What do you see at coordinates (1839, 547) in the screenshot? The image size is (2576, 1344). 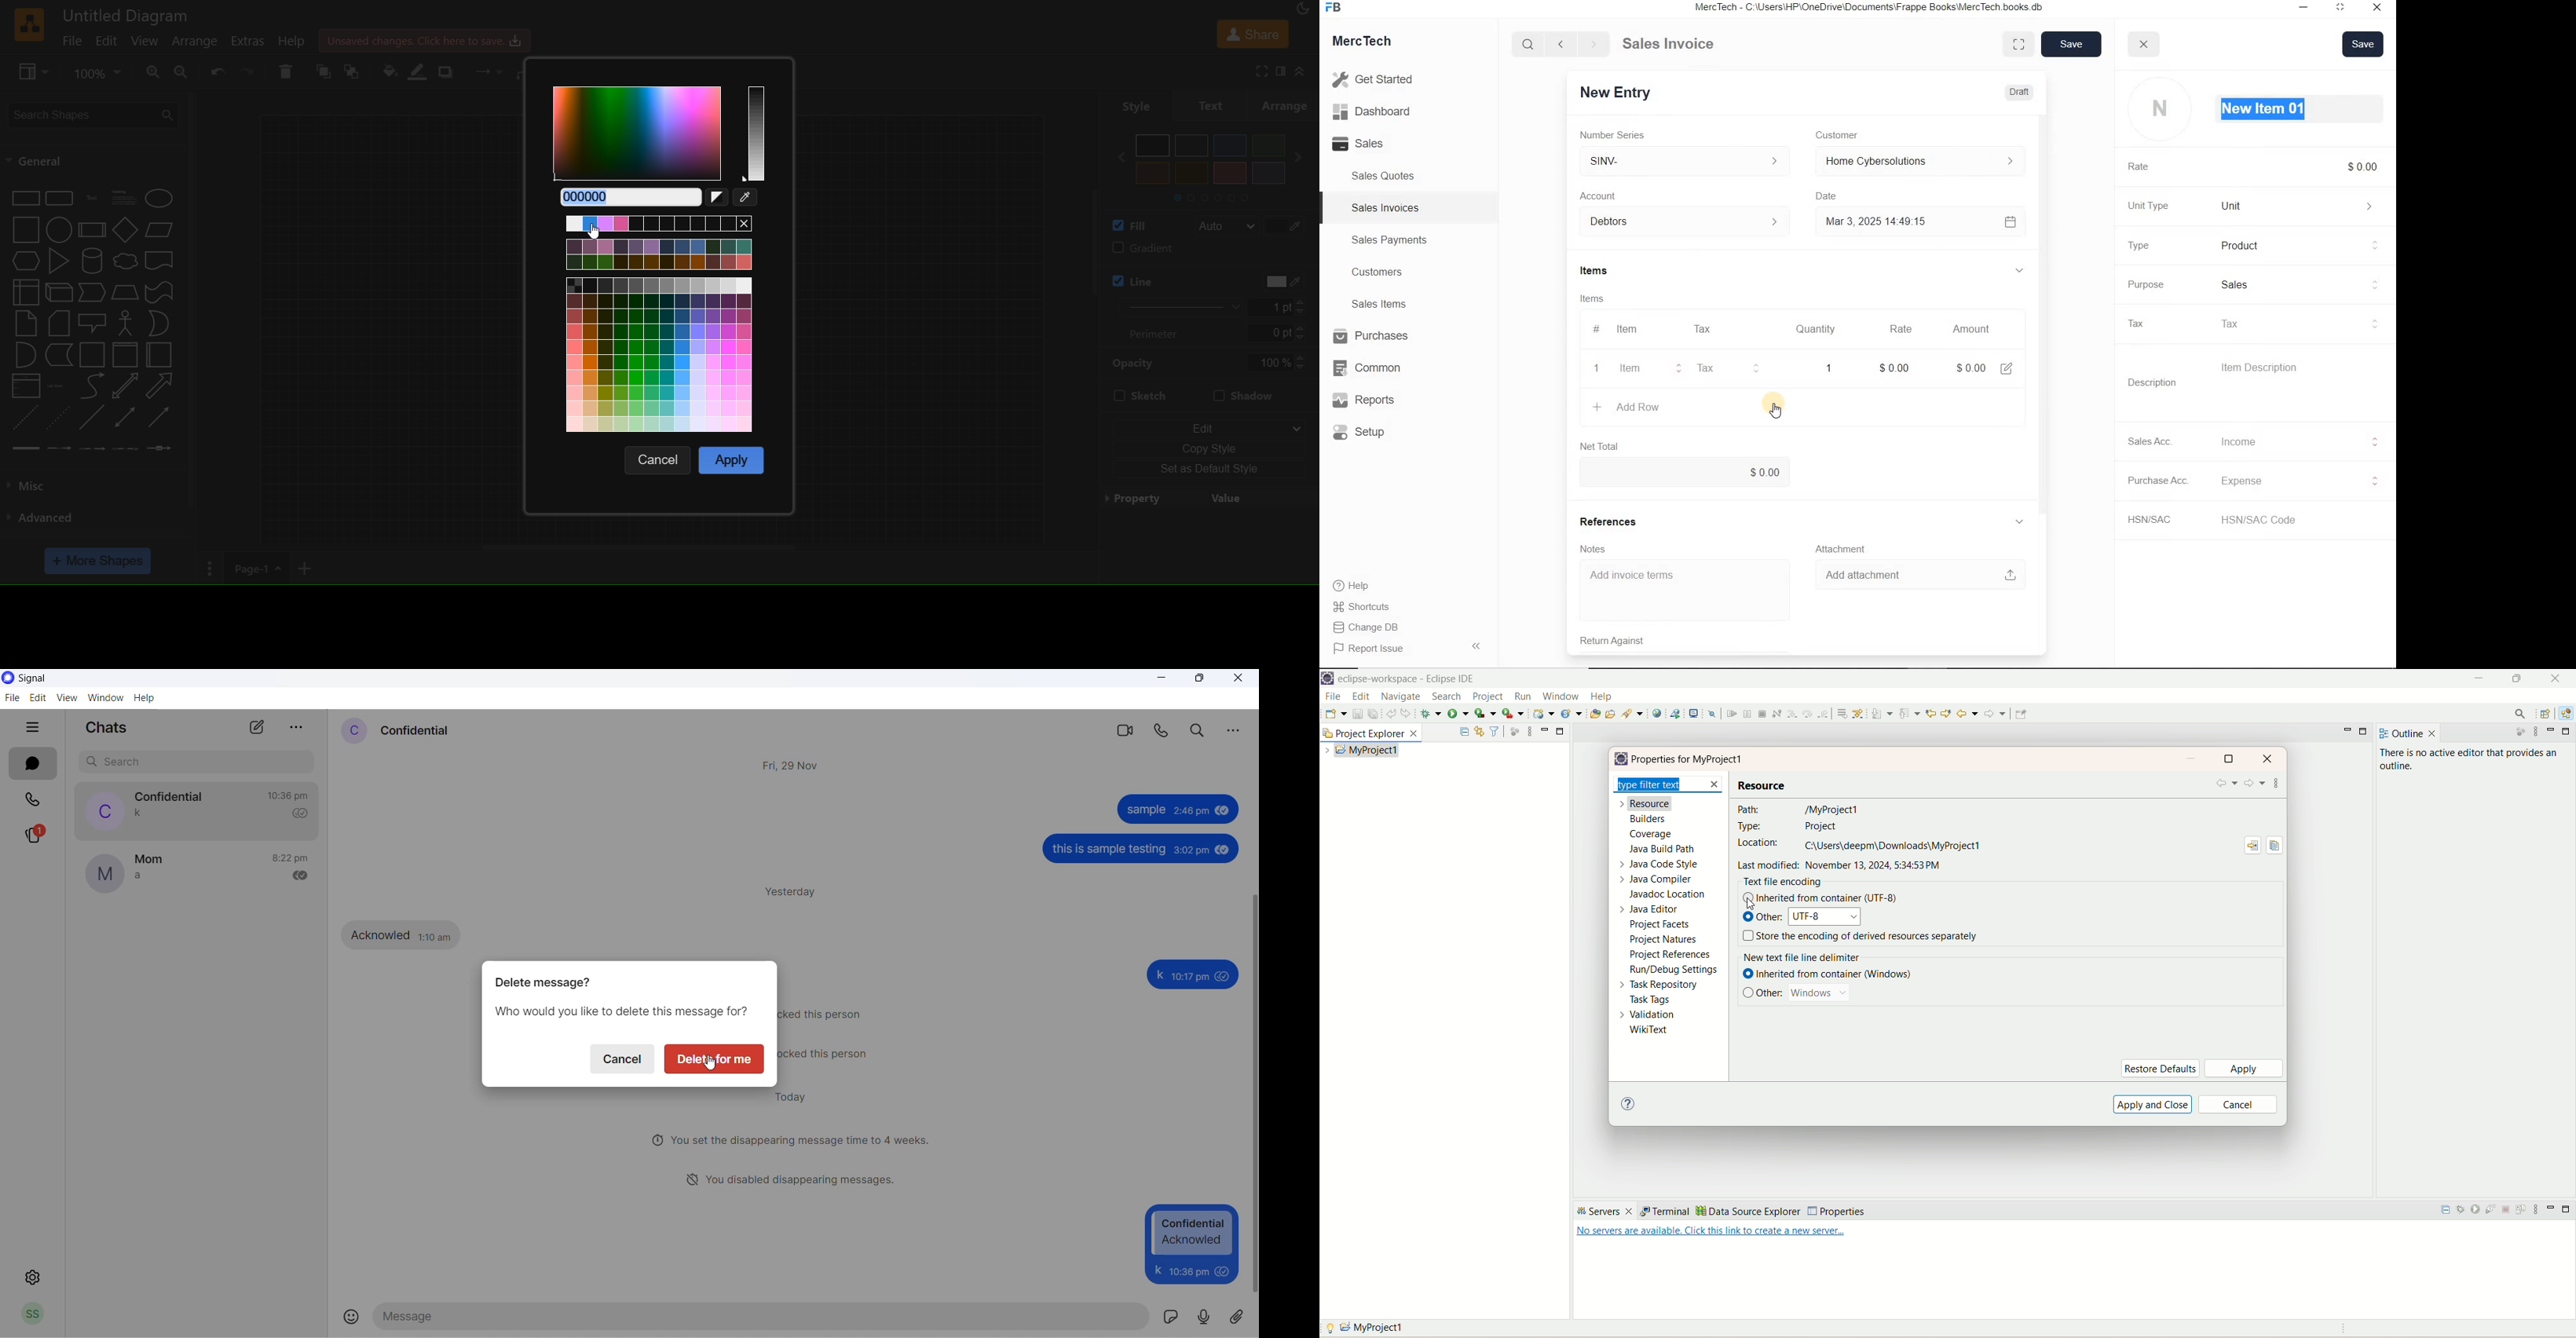 I see `Attachment` at bounding box center [1839, 547].